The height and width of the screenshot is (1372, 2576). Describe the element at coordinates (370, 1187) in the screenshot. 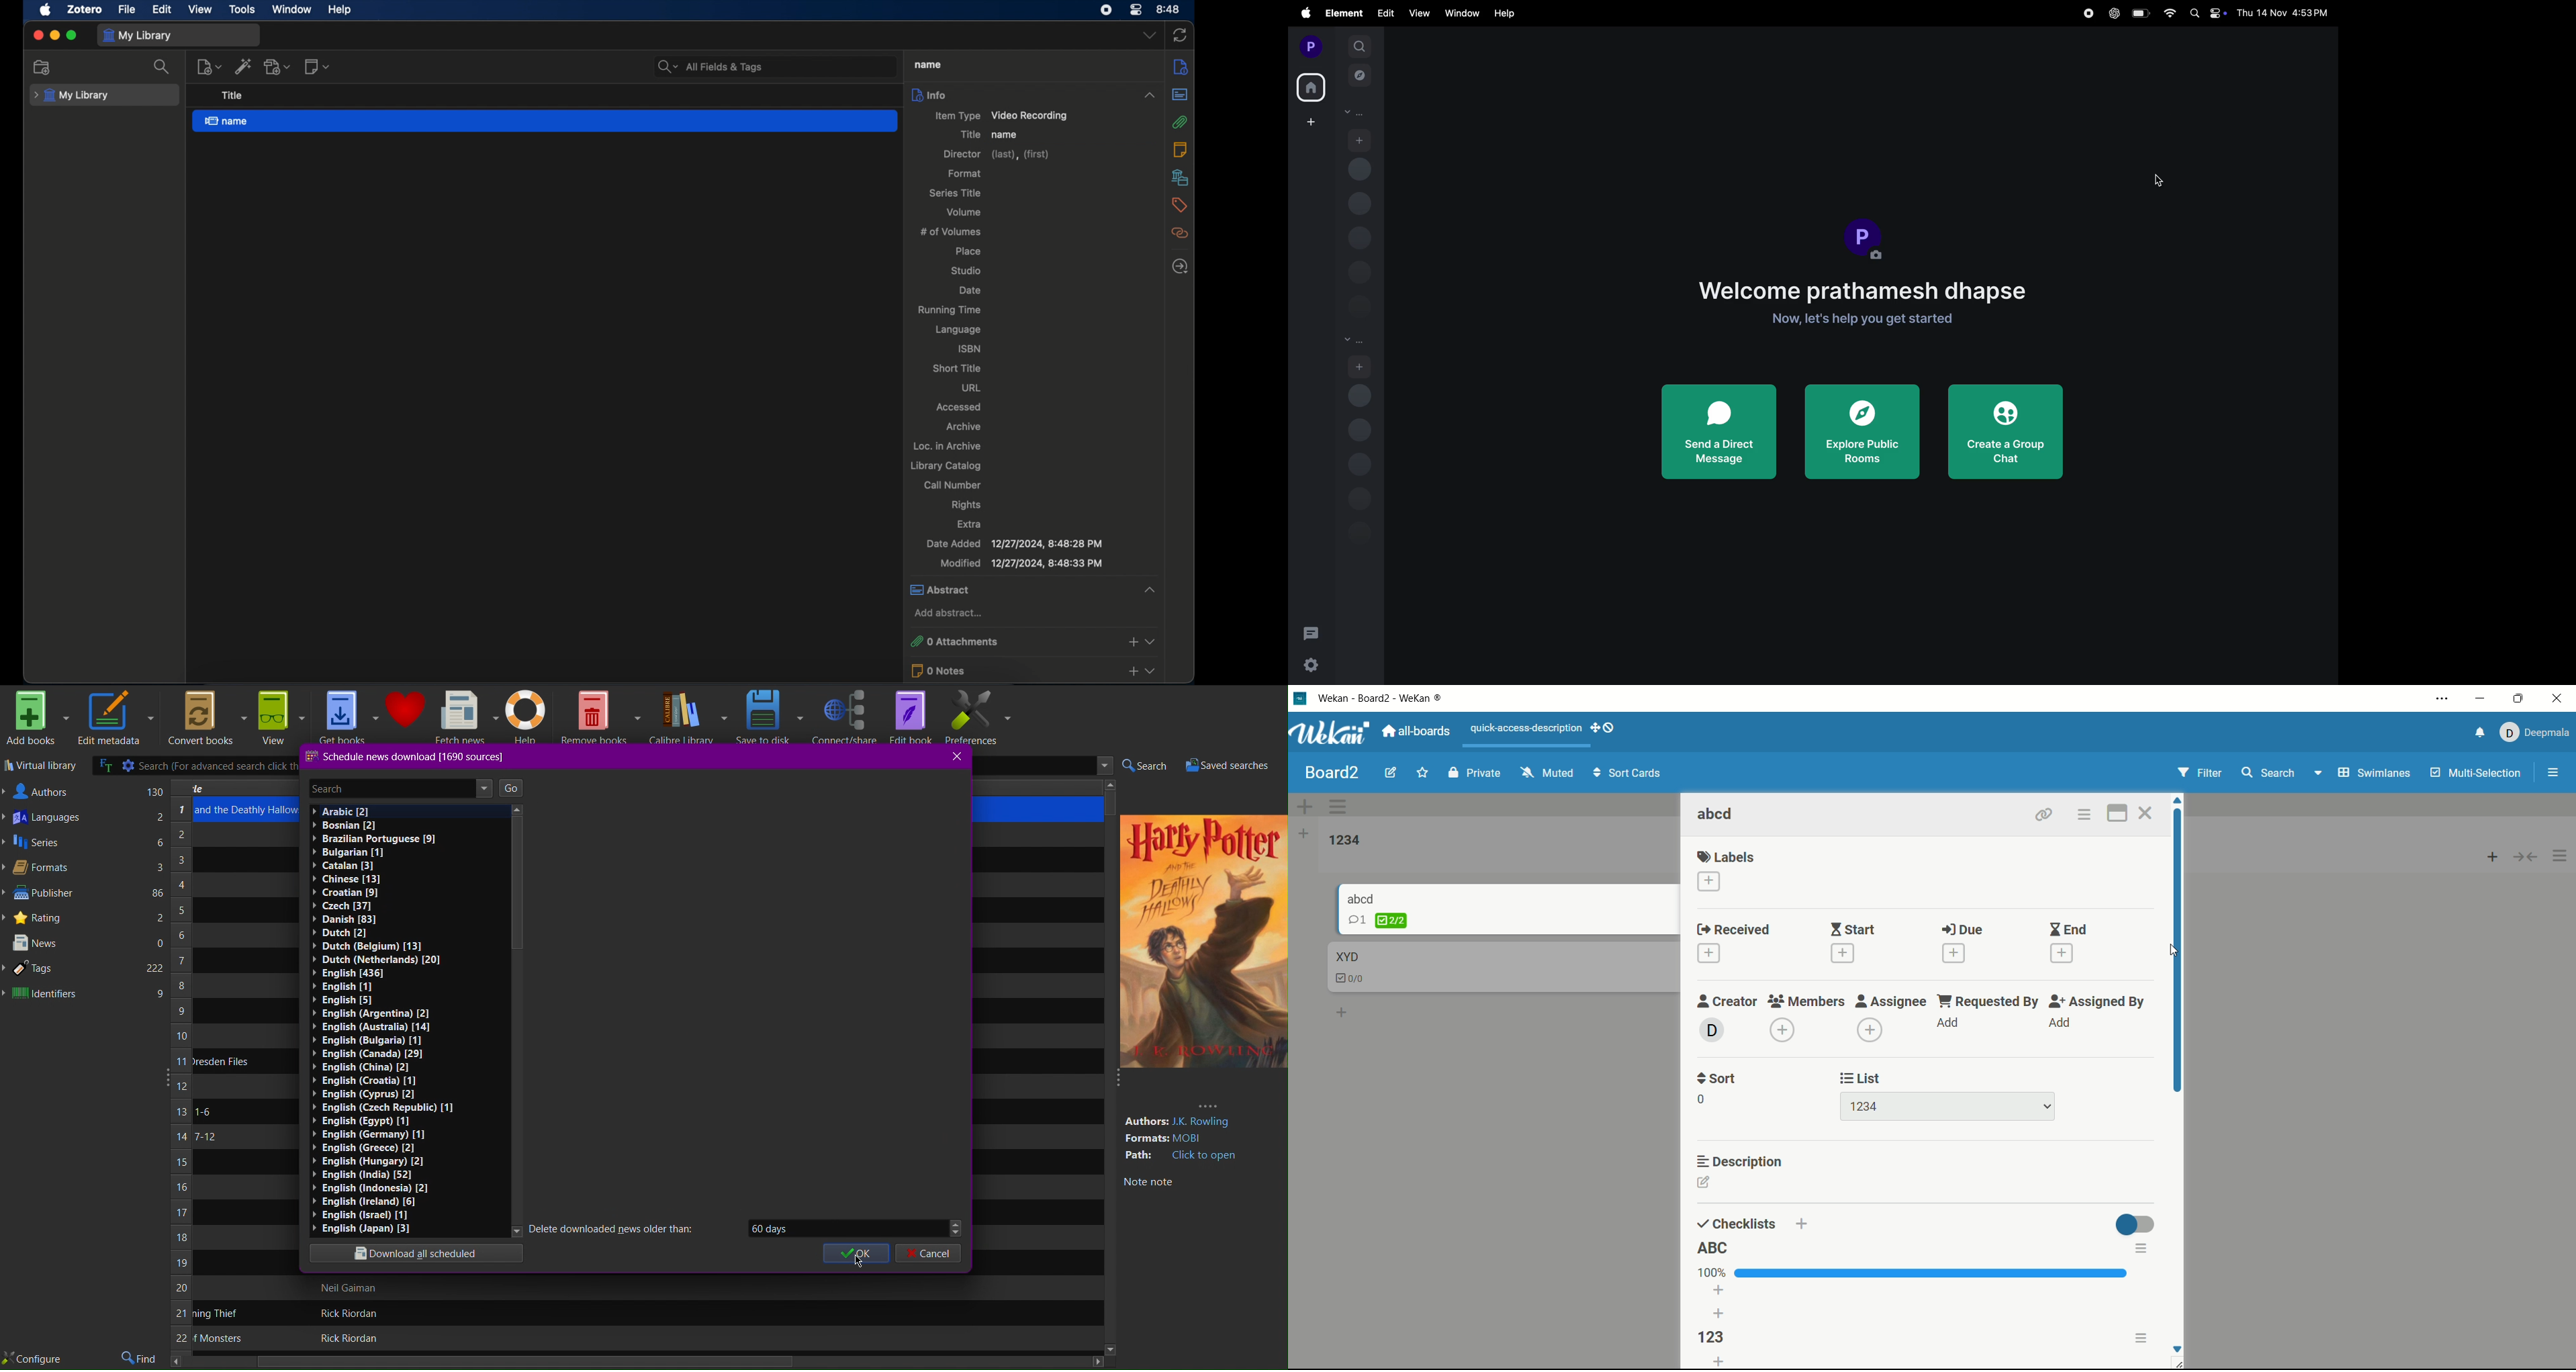

I see `english (Indonesia) [2]` at that location.